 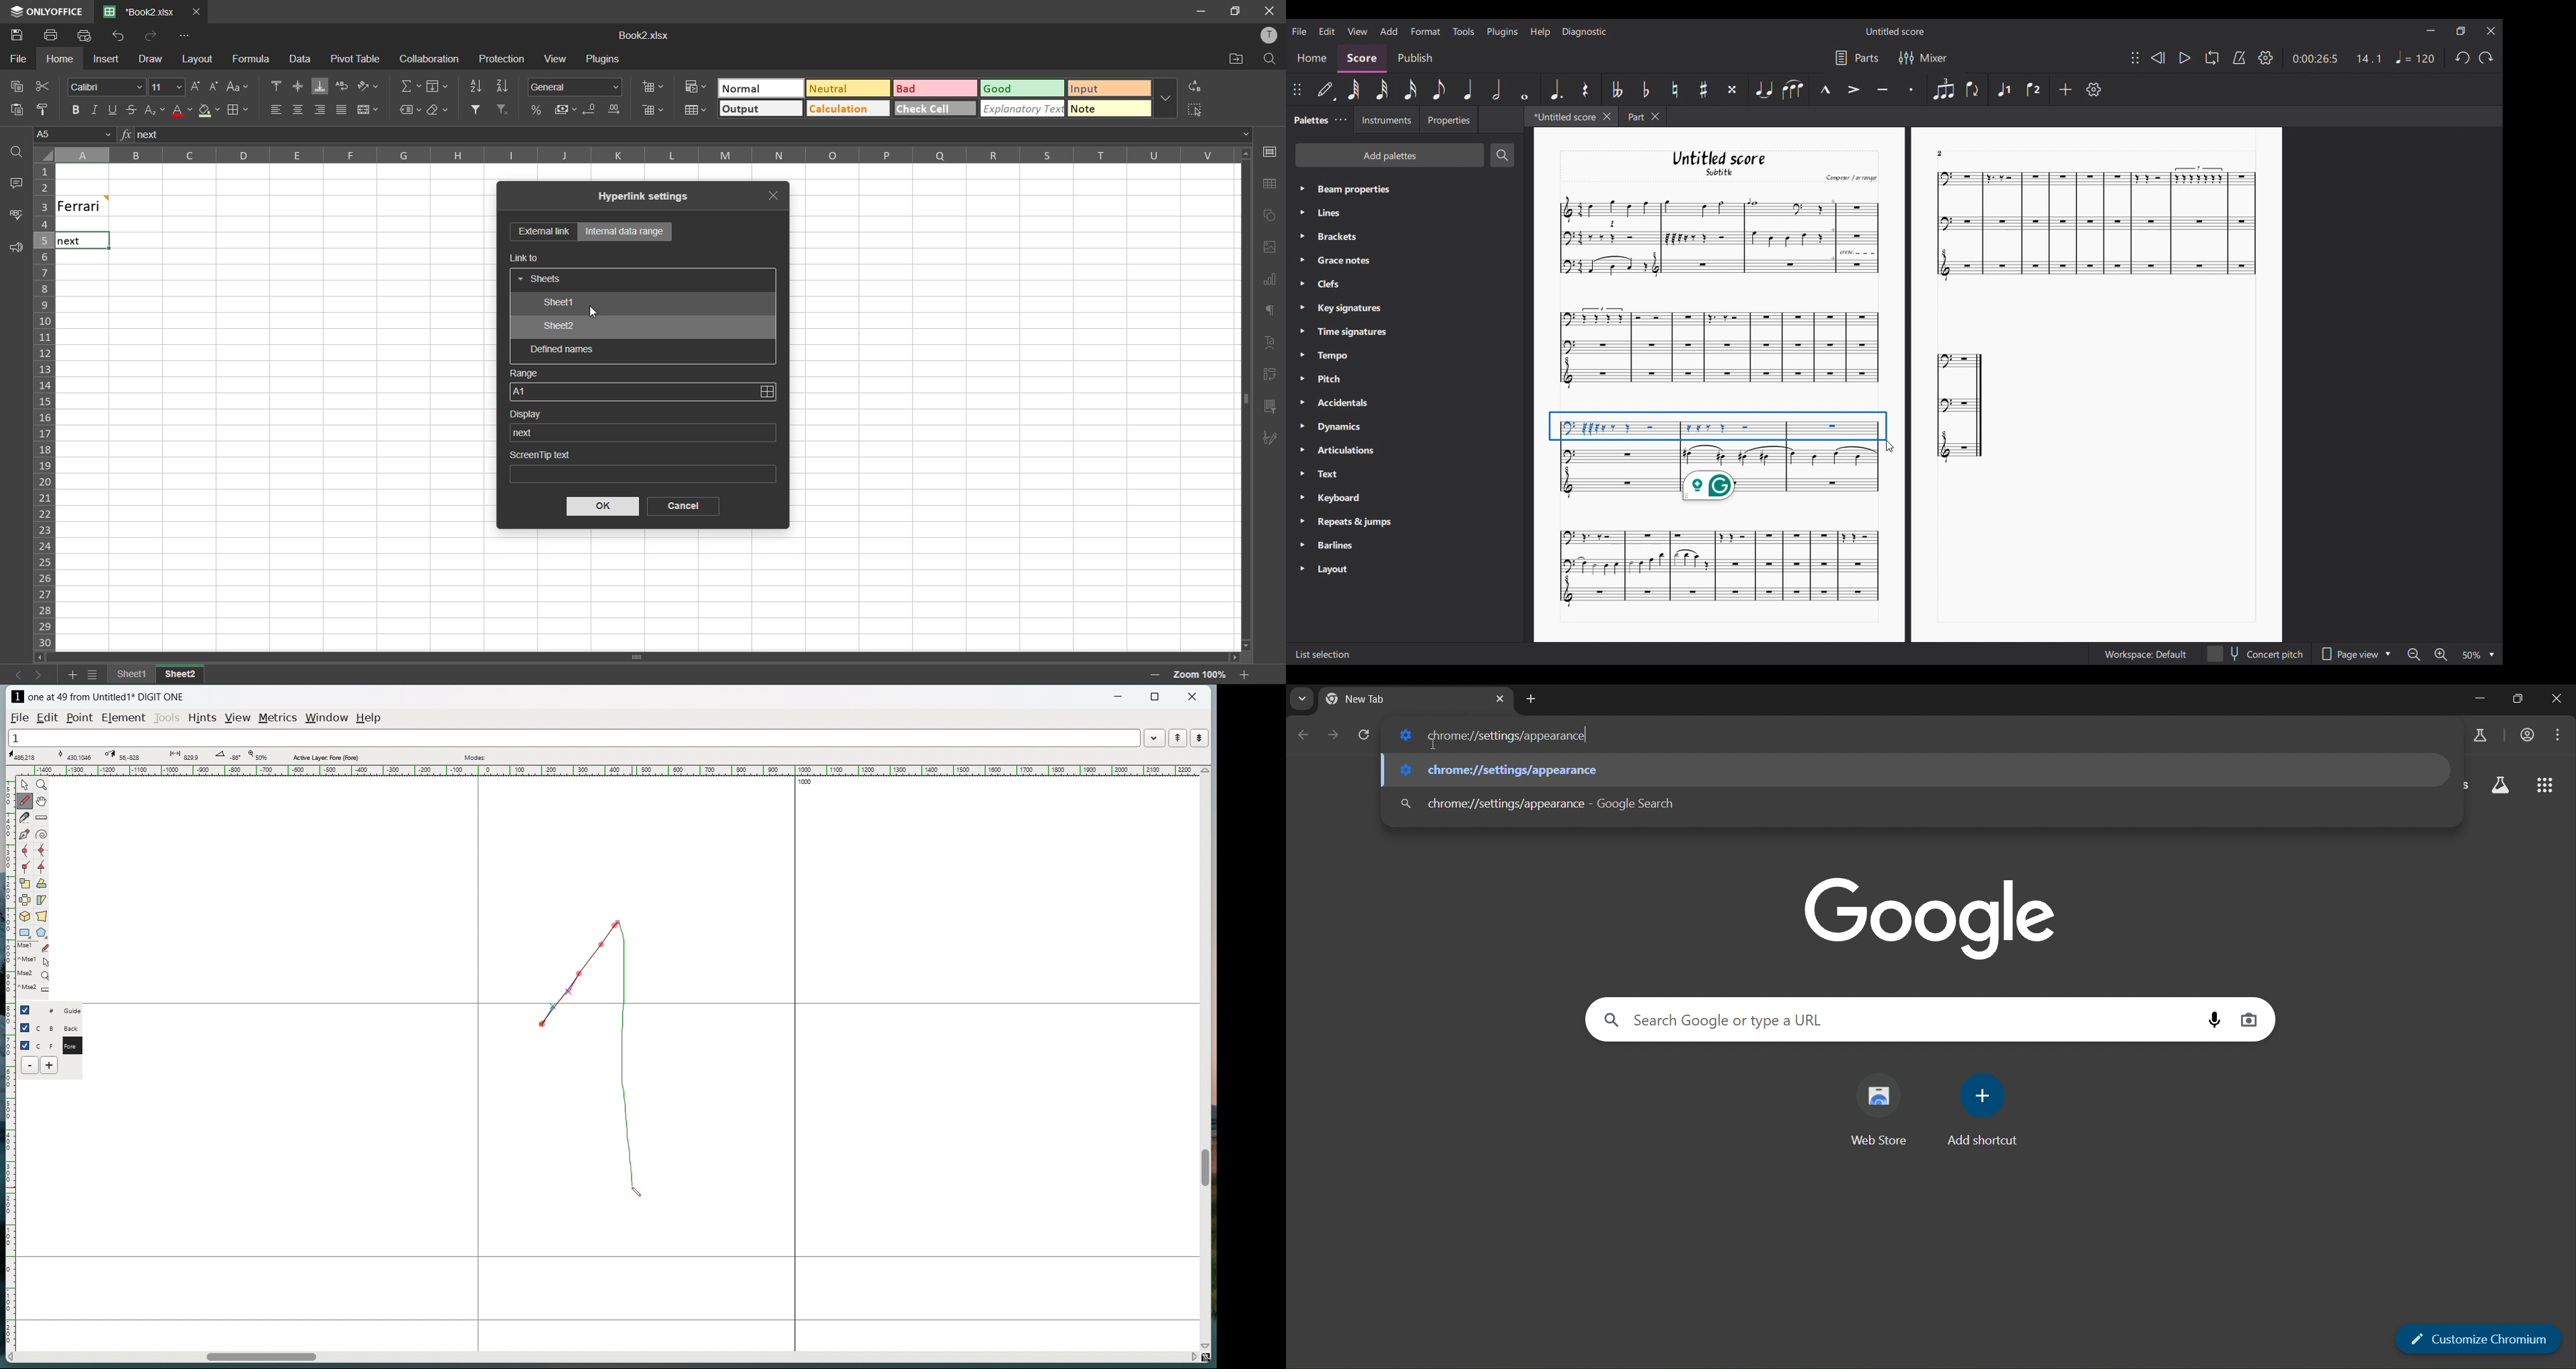 What do you see at coordinates (592, 110) in the screenshot?
I see `decrease decimal` at bounding box center [592, 110].